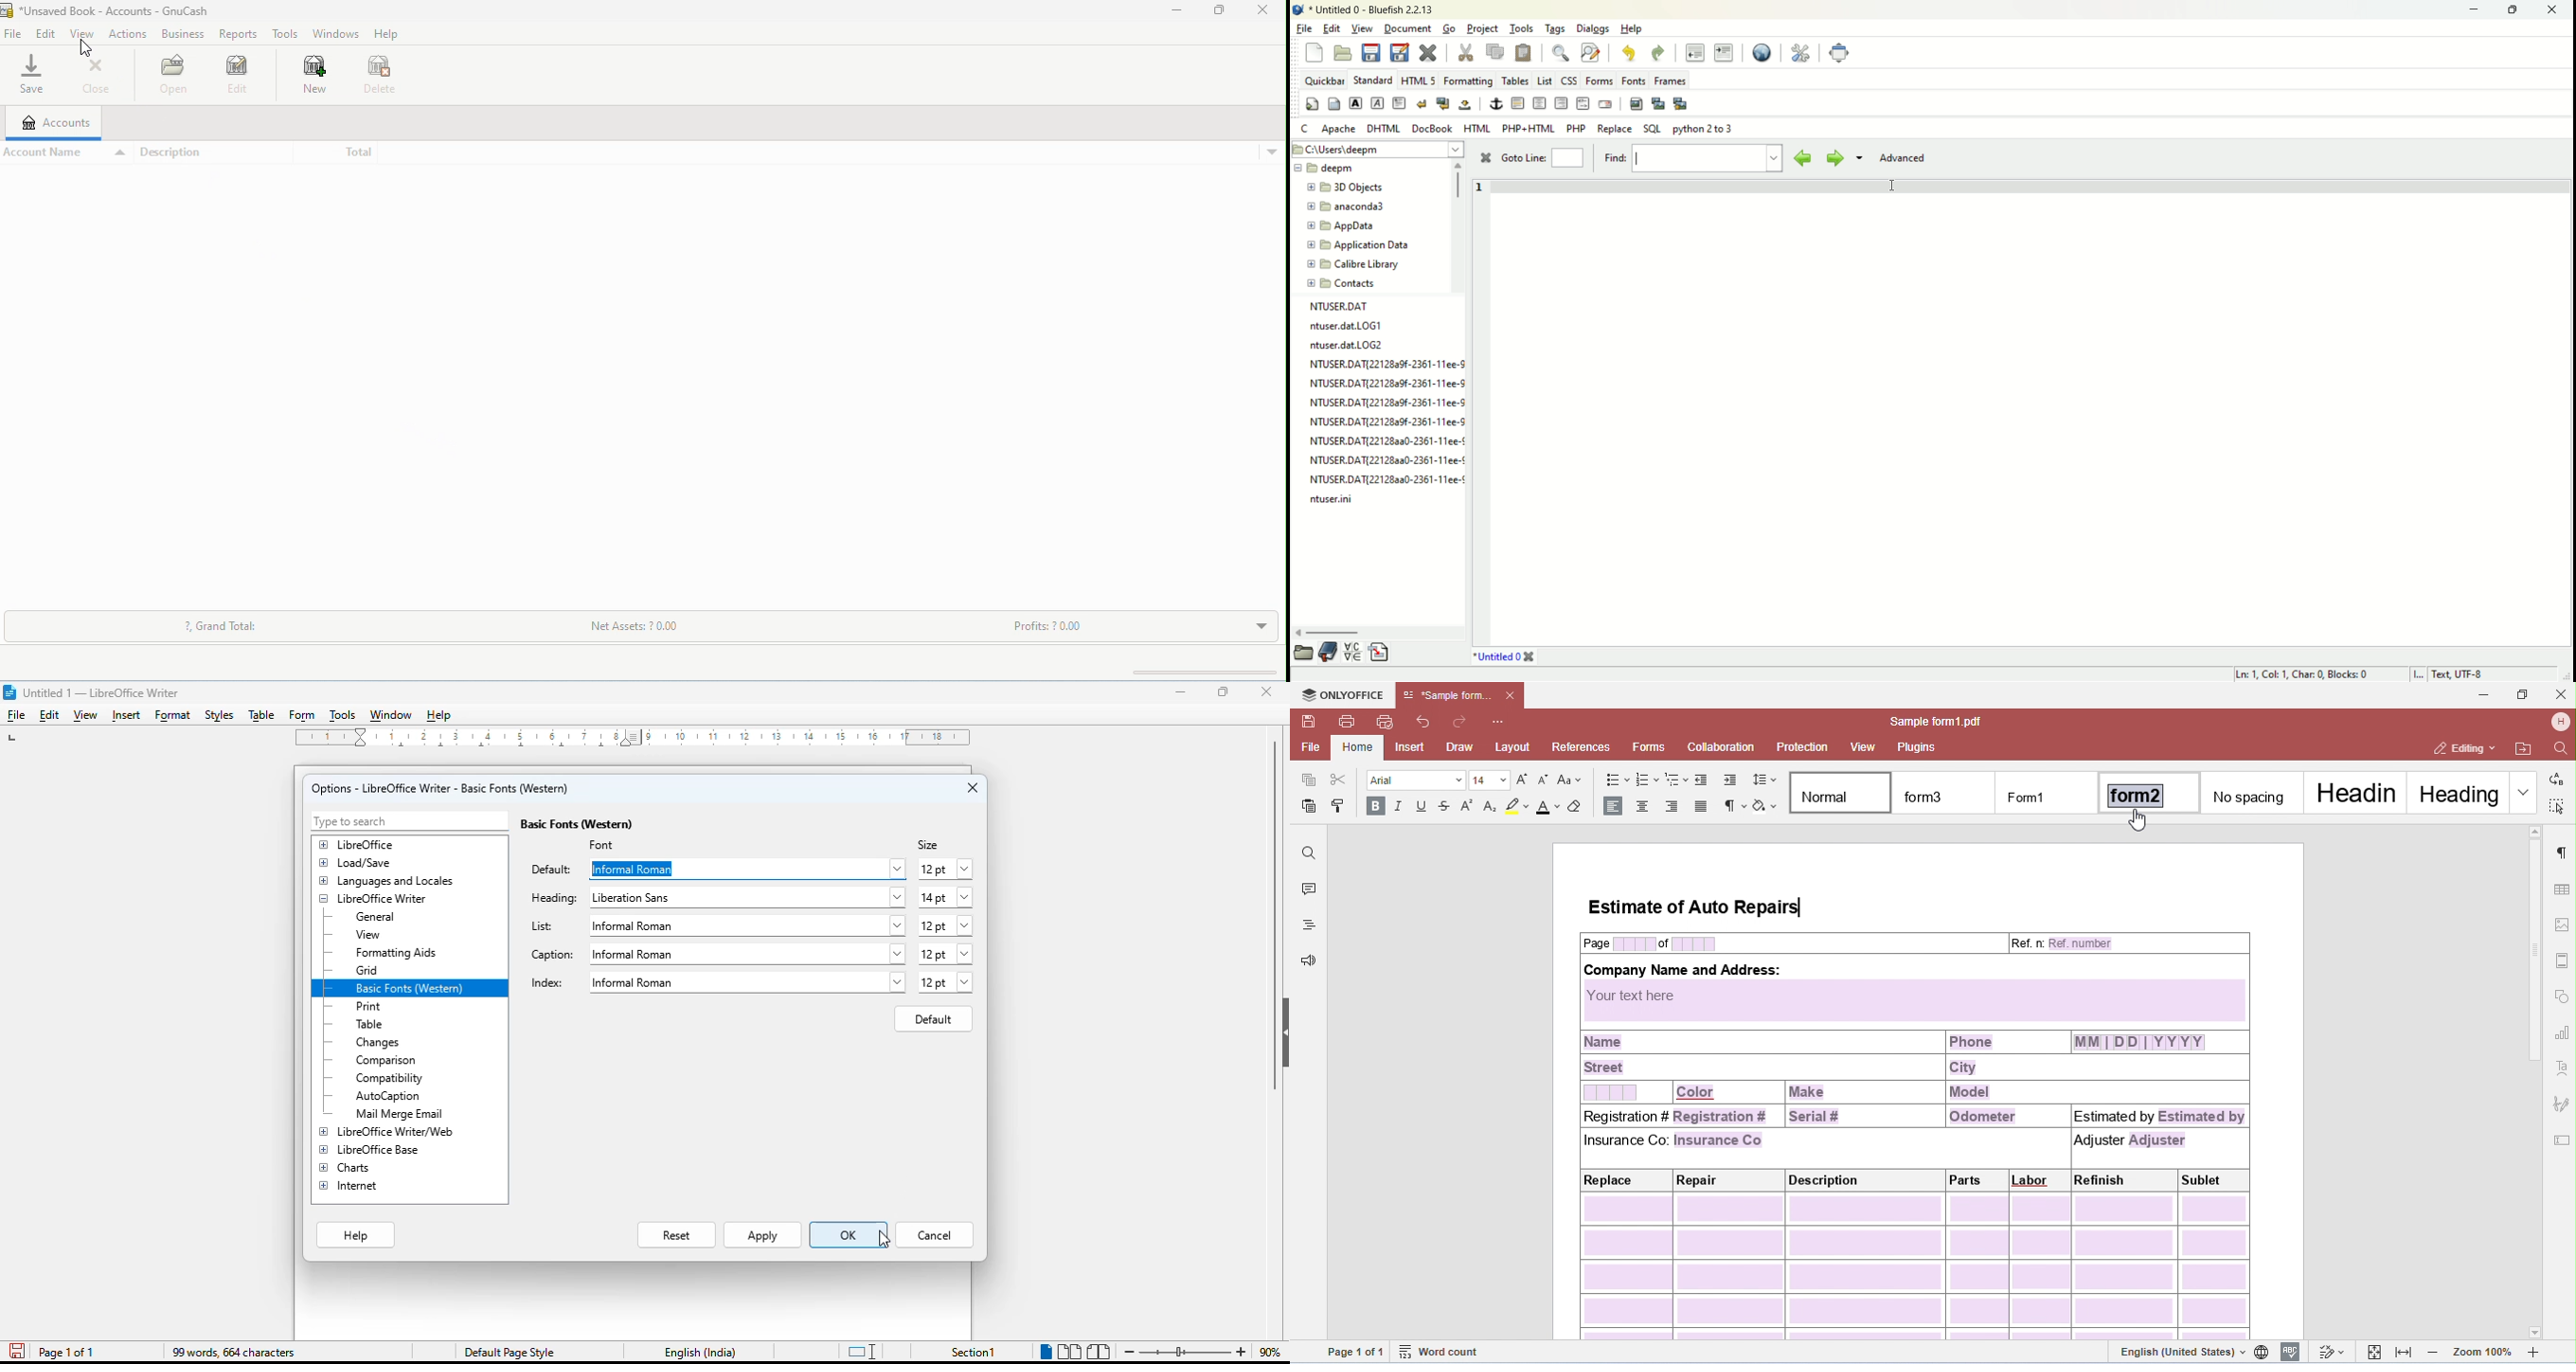  I want to click on liberation sans, so click(747, 926).